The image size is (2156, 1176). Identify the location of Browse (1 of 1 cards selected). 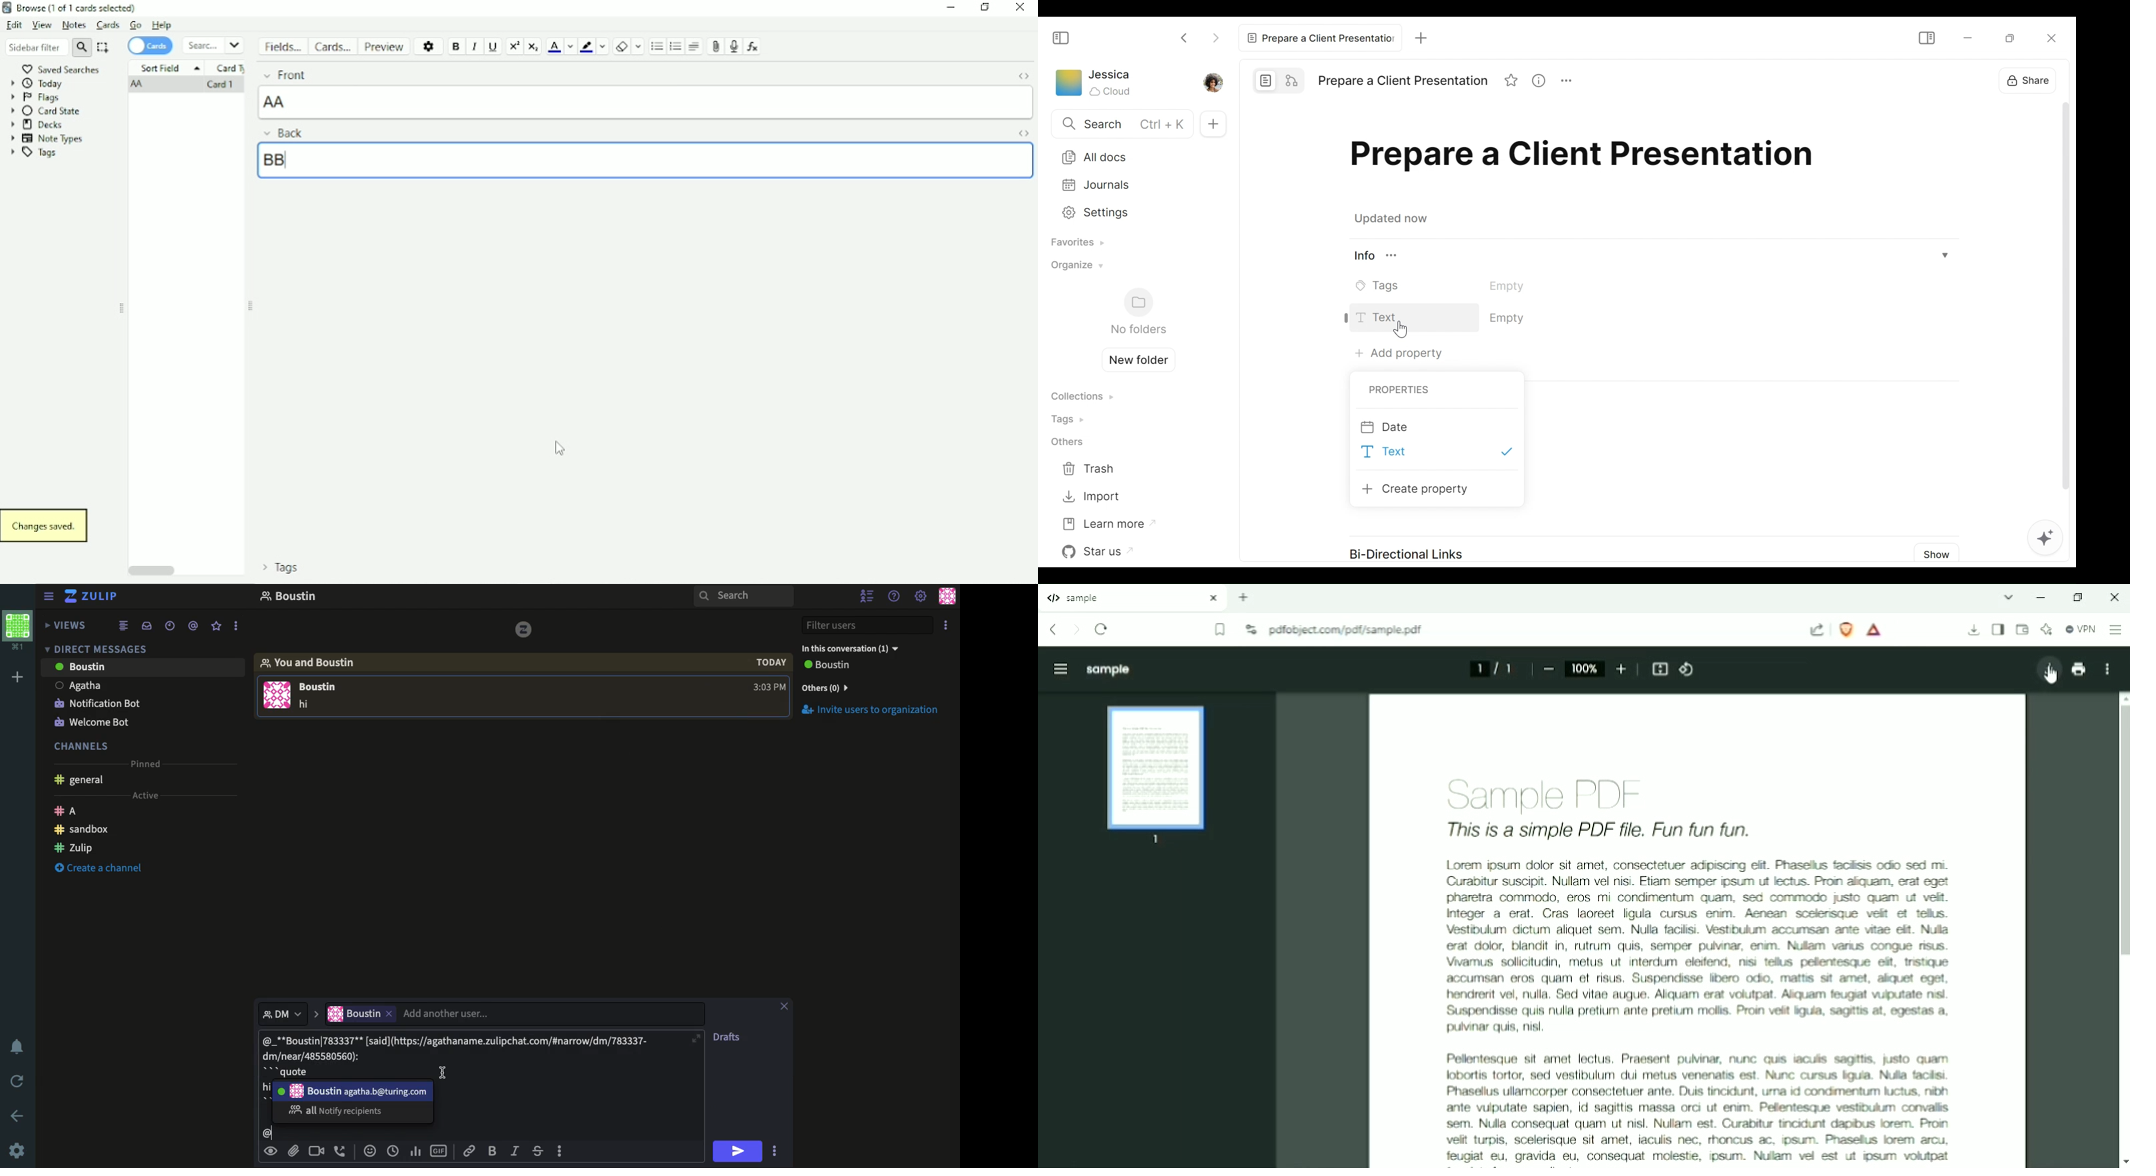
(71, 8).